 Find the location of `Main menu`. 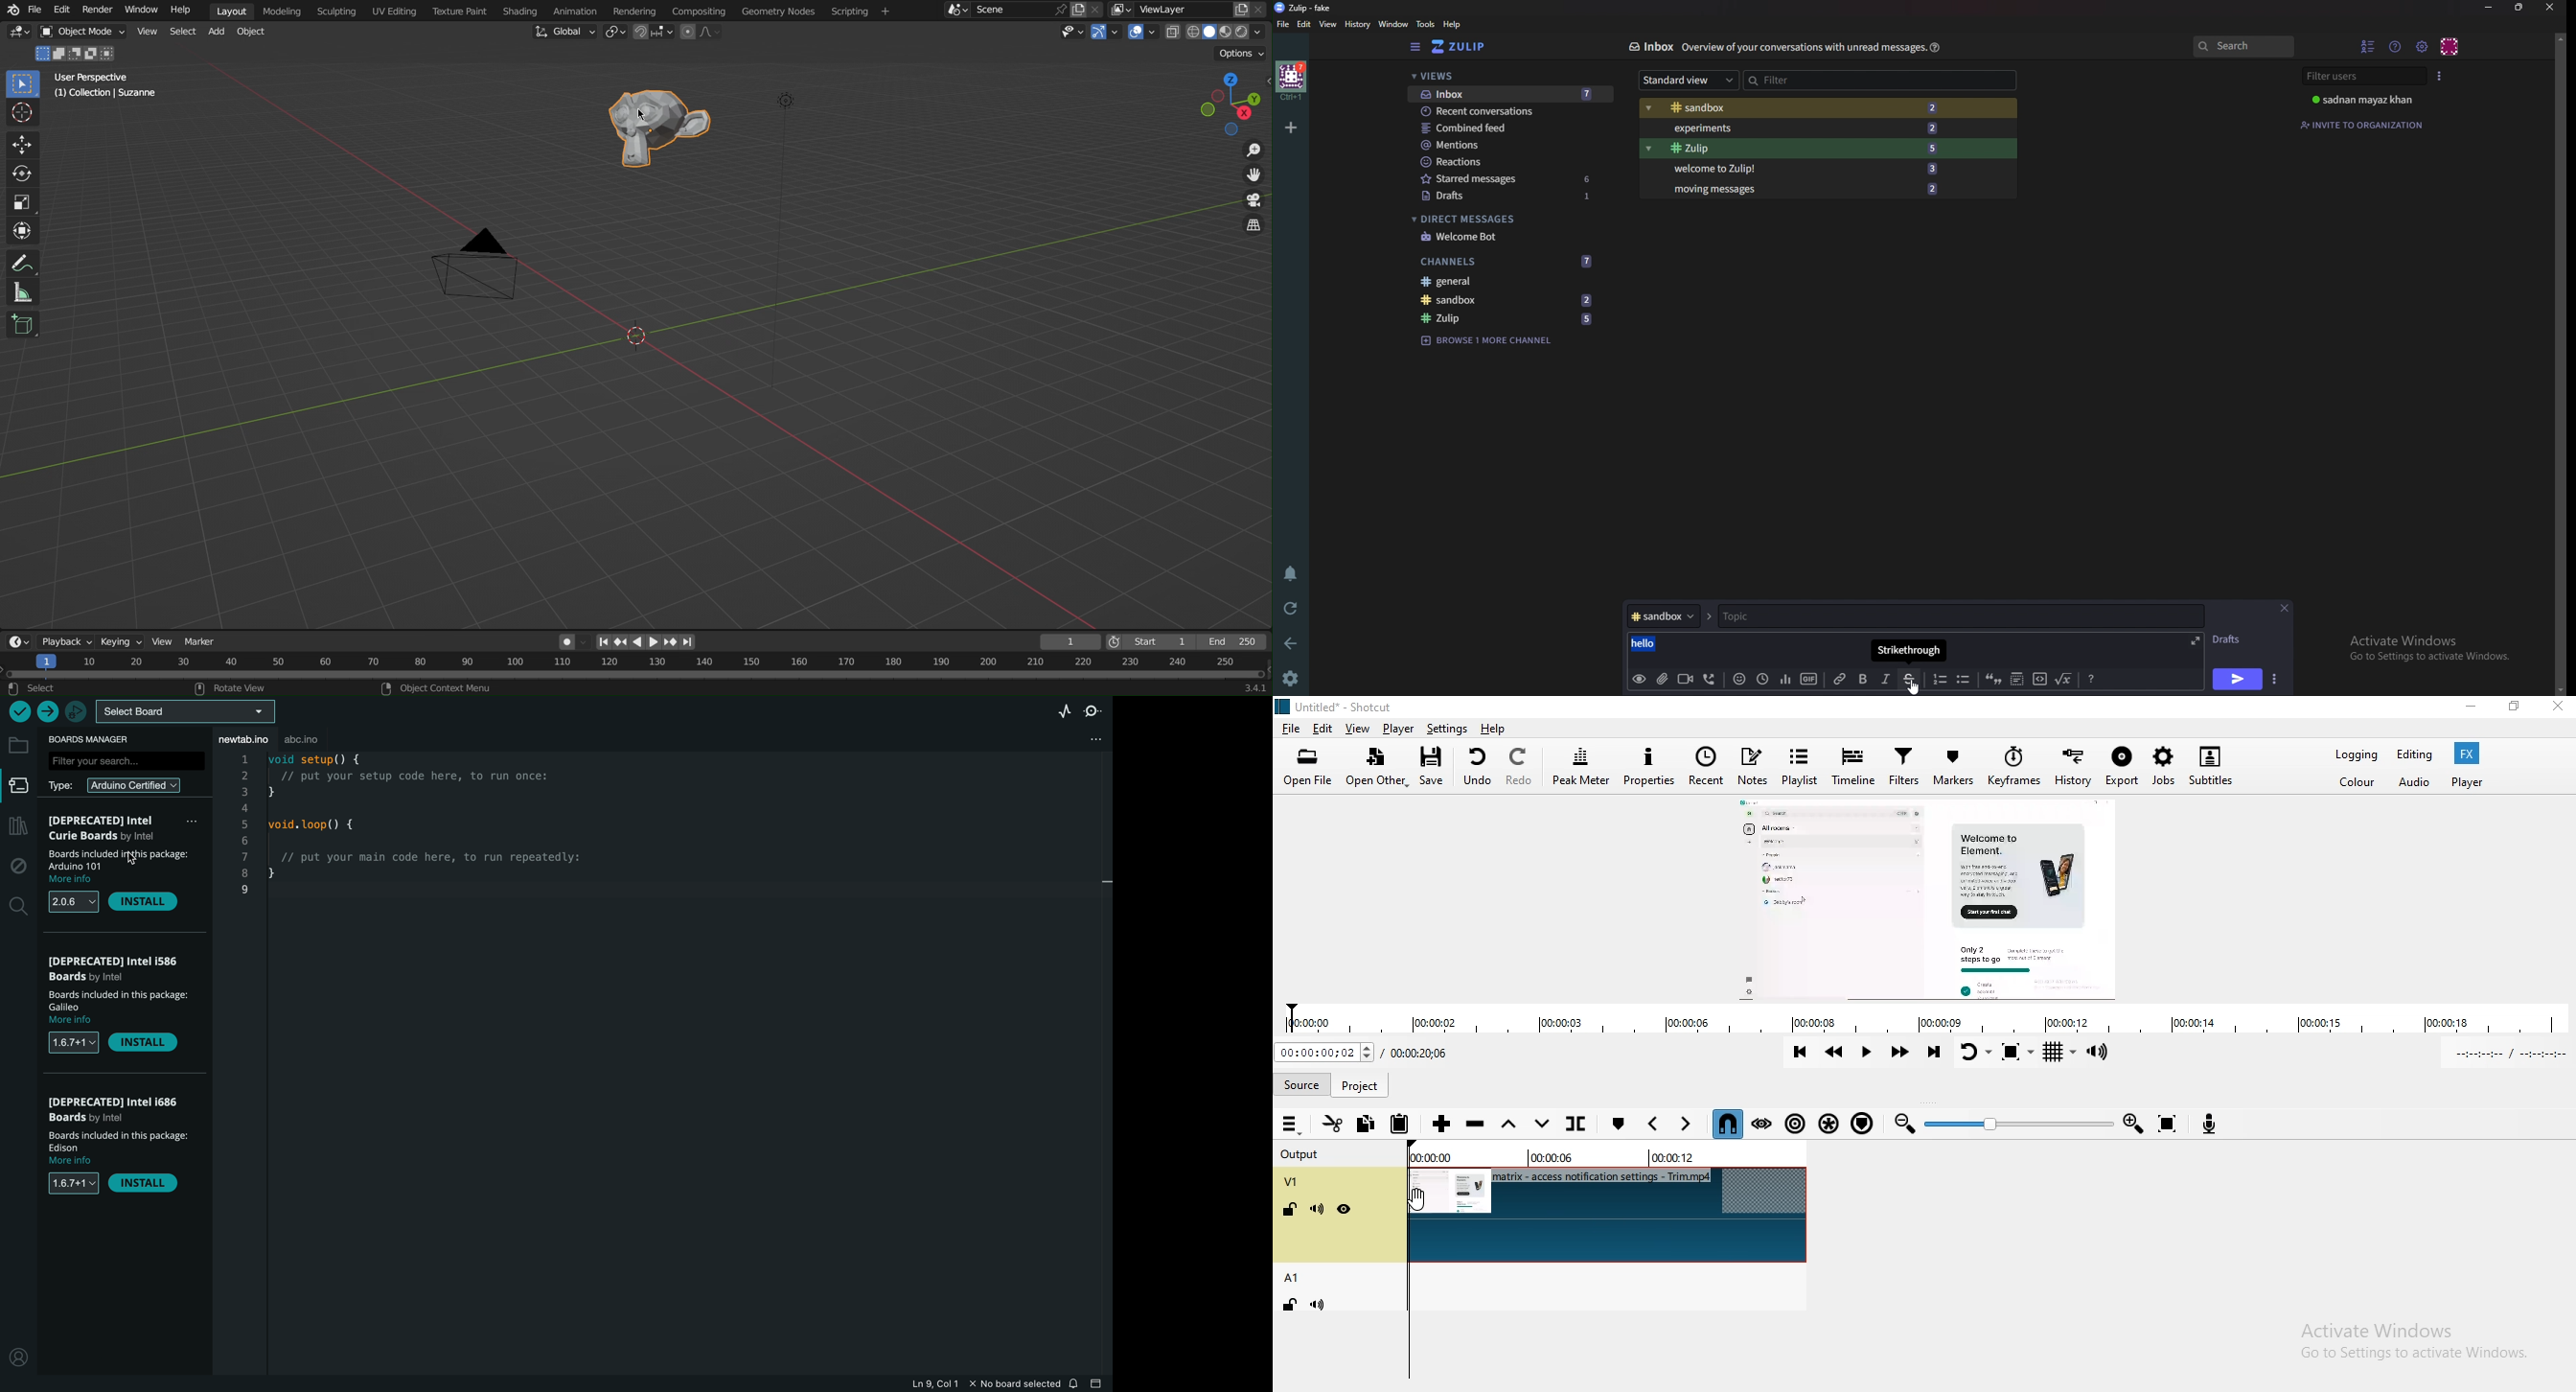

Main menu is located at coordinates (2423, 46).